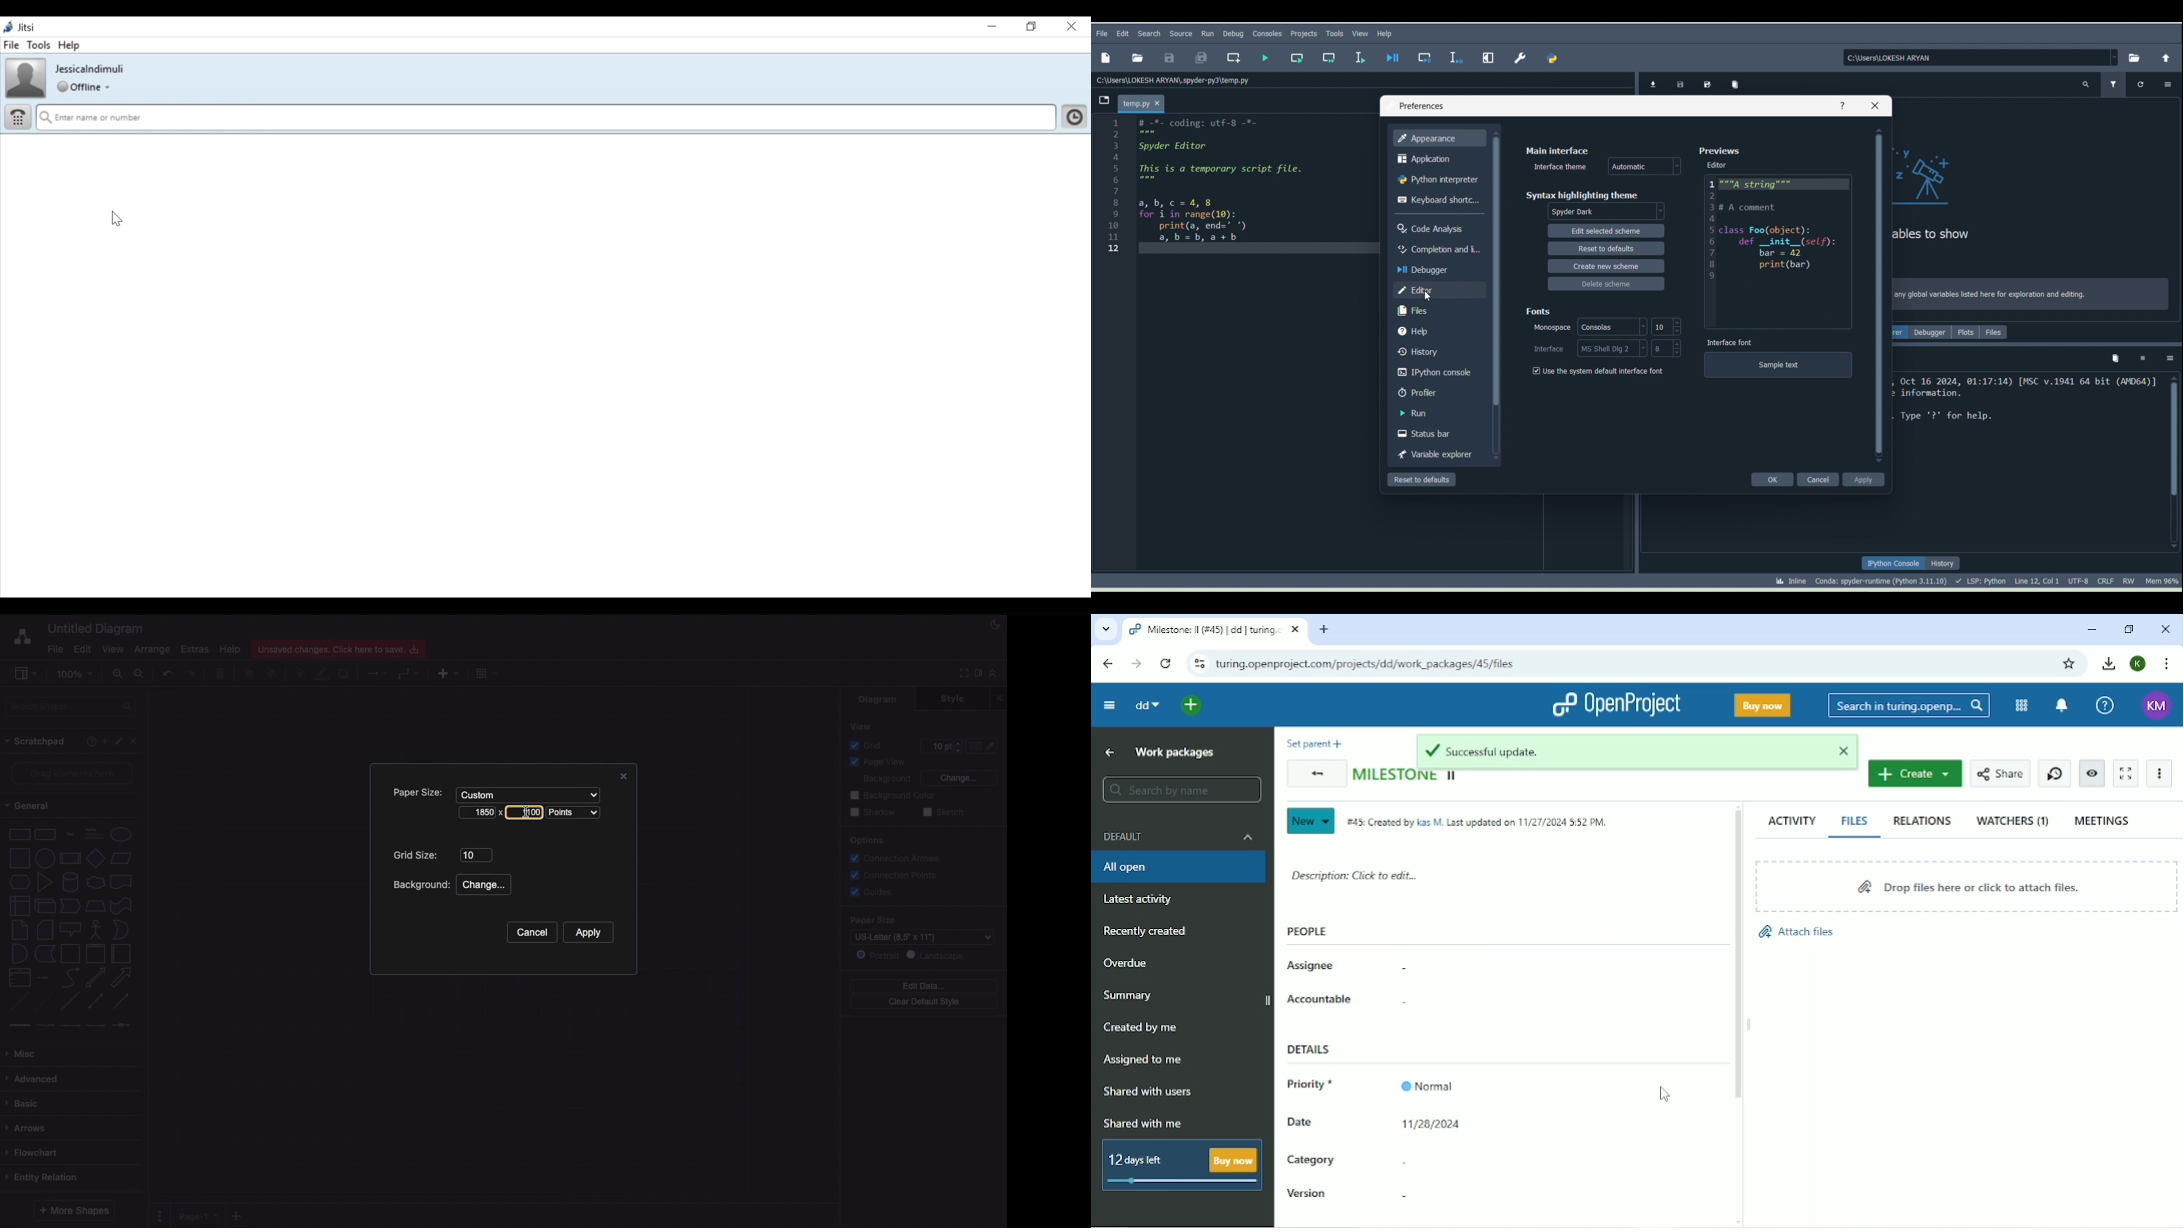 The image size is (2184, 1232). Describe the element at coordinates (1320, 999) in the screenshot. I see `Accountable` at that location.